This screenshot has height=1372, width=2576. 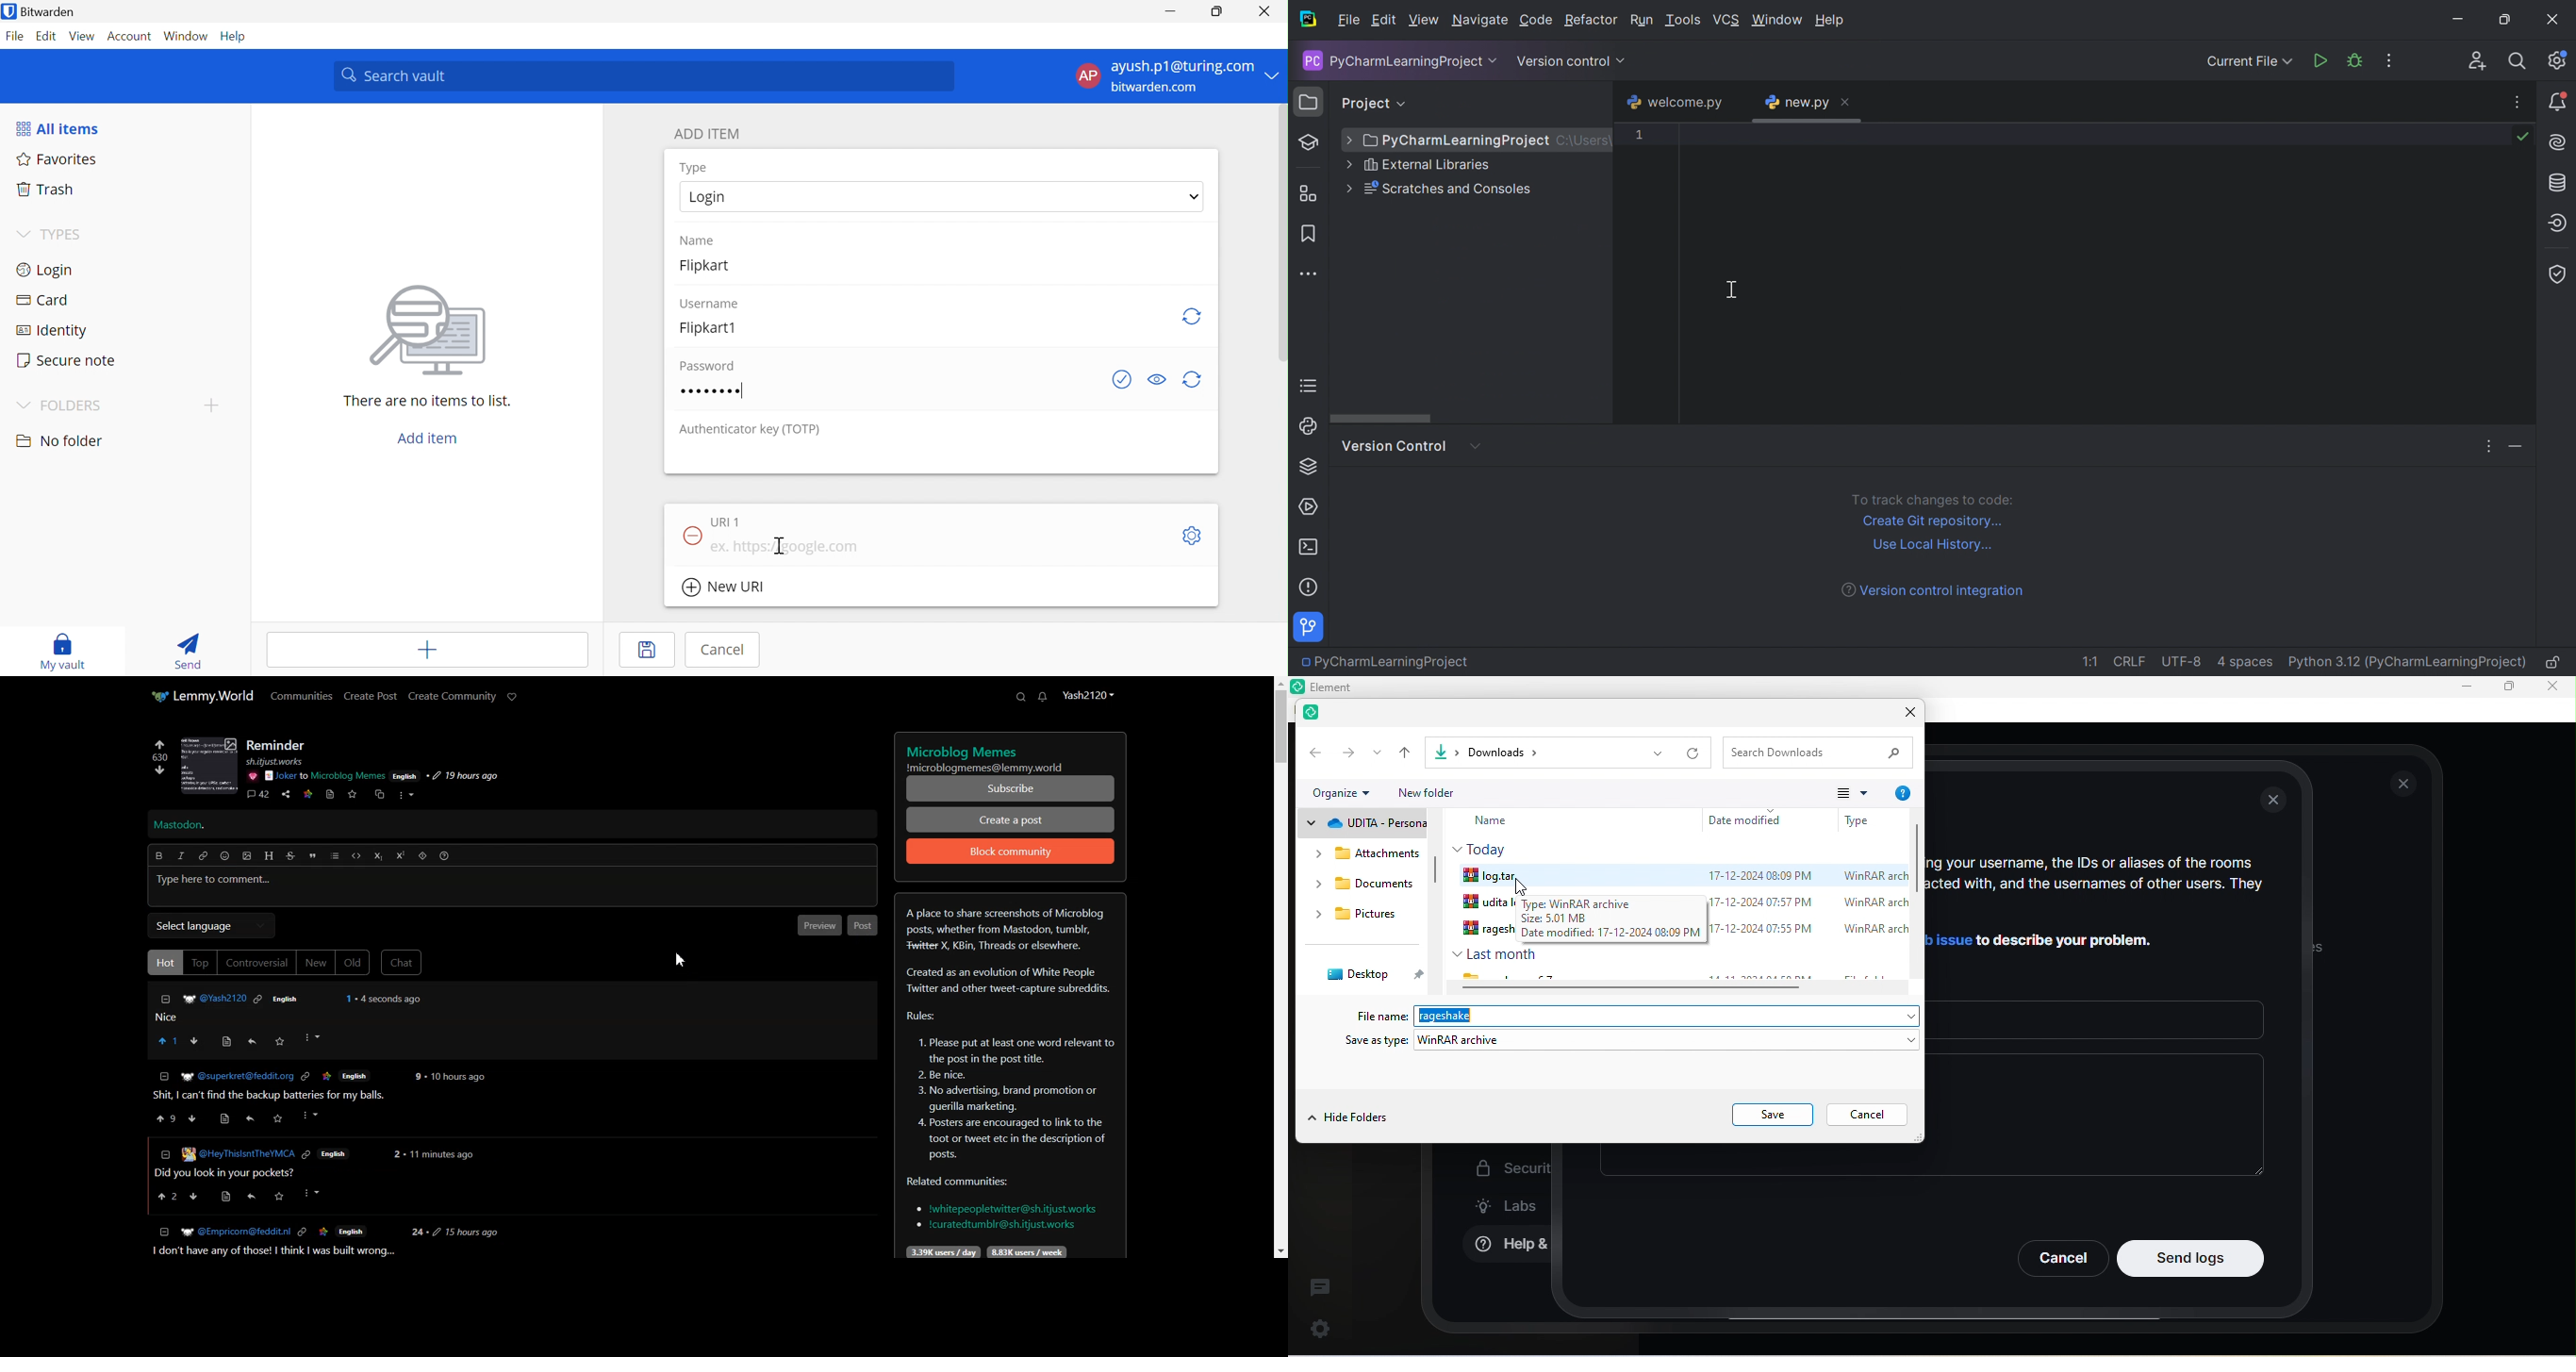 What do you see at coordinates (513, 697) in the screenshot?
I see `Support Lemmy` at bounding box center [513, 697].